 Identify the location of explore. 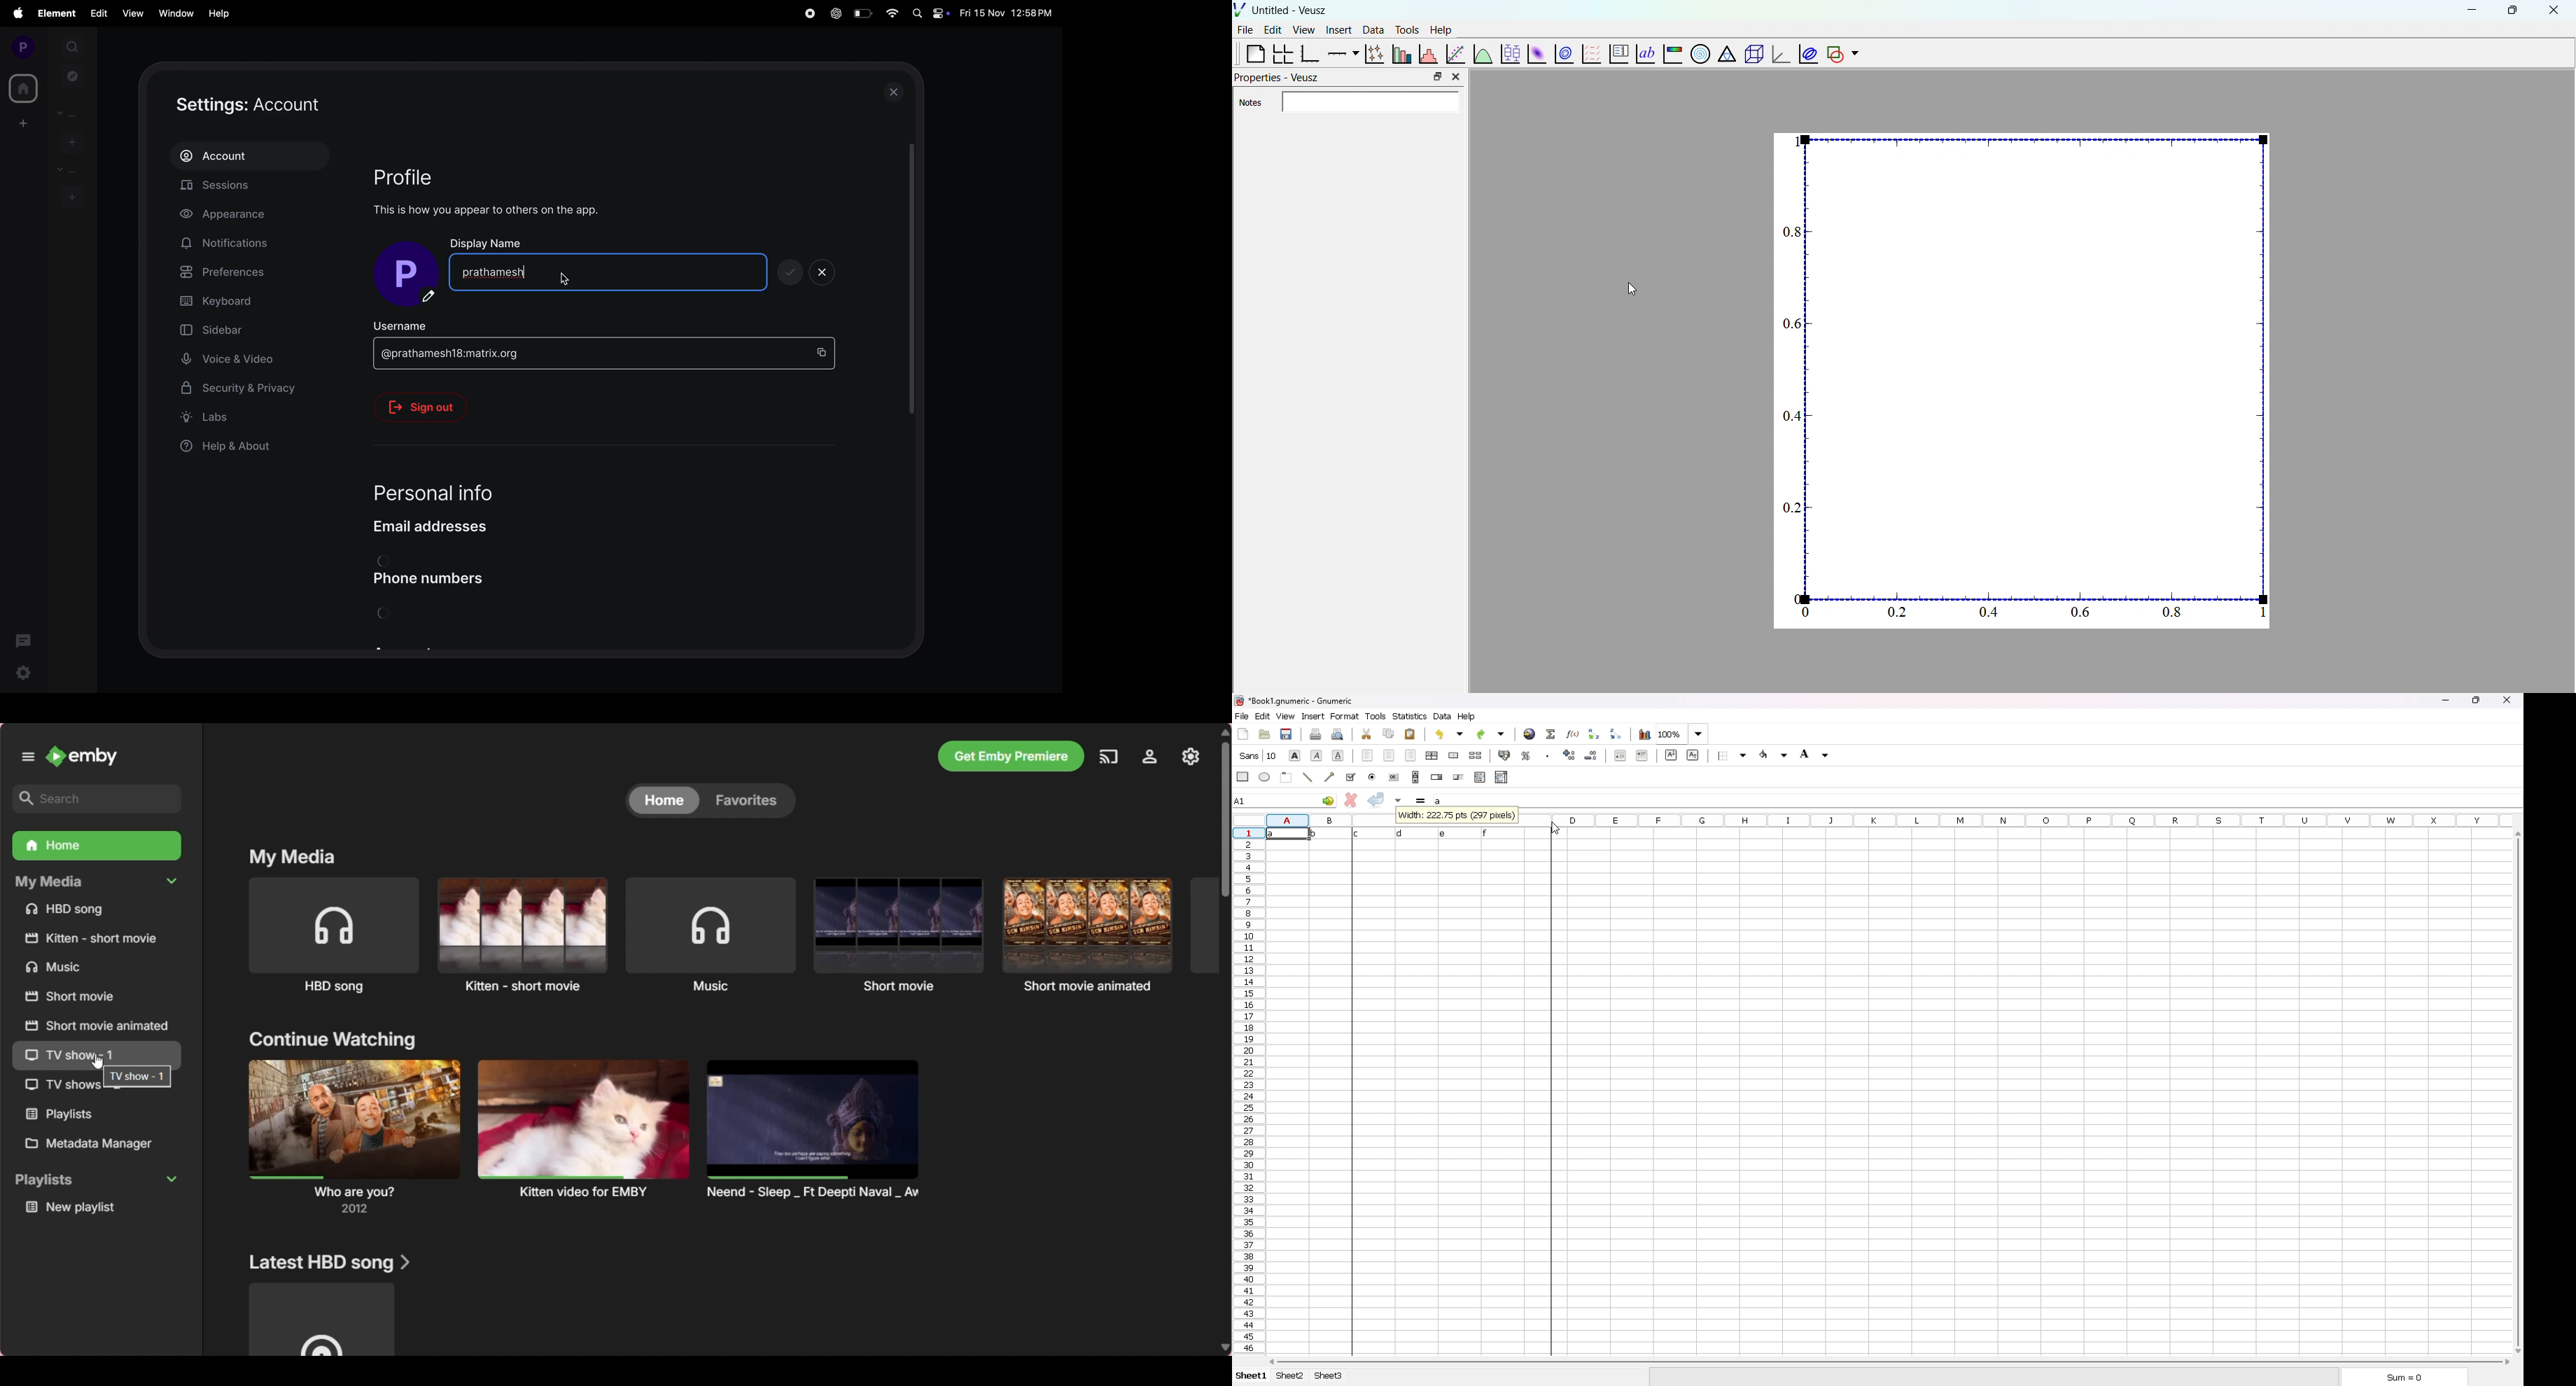
(72, 75).